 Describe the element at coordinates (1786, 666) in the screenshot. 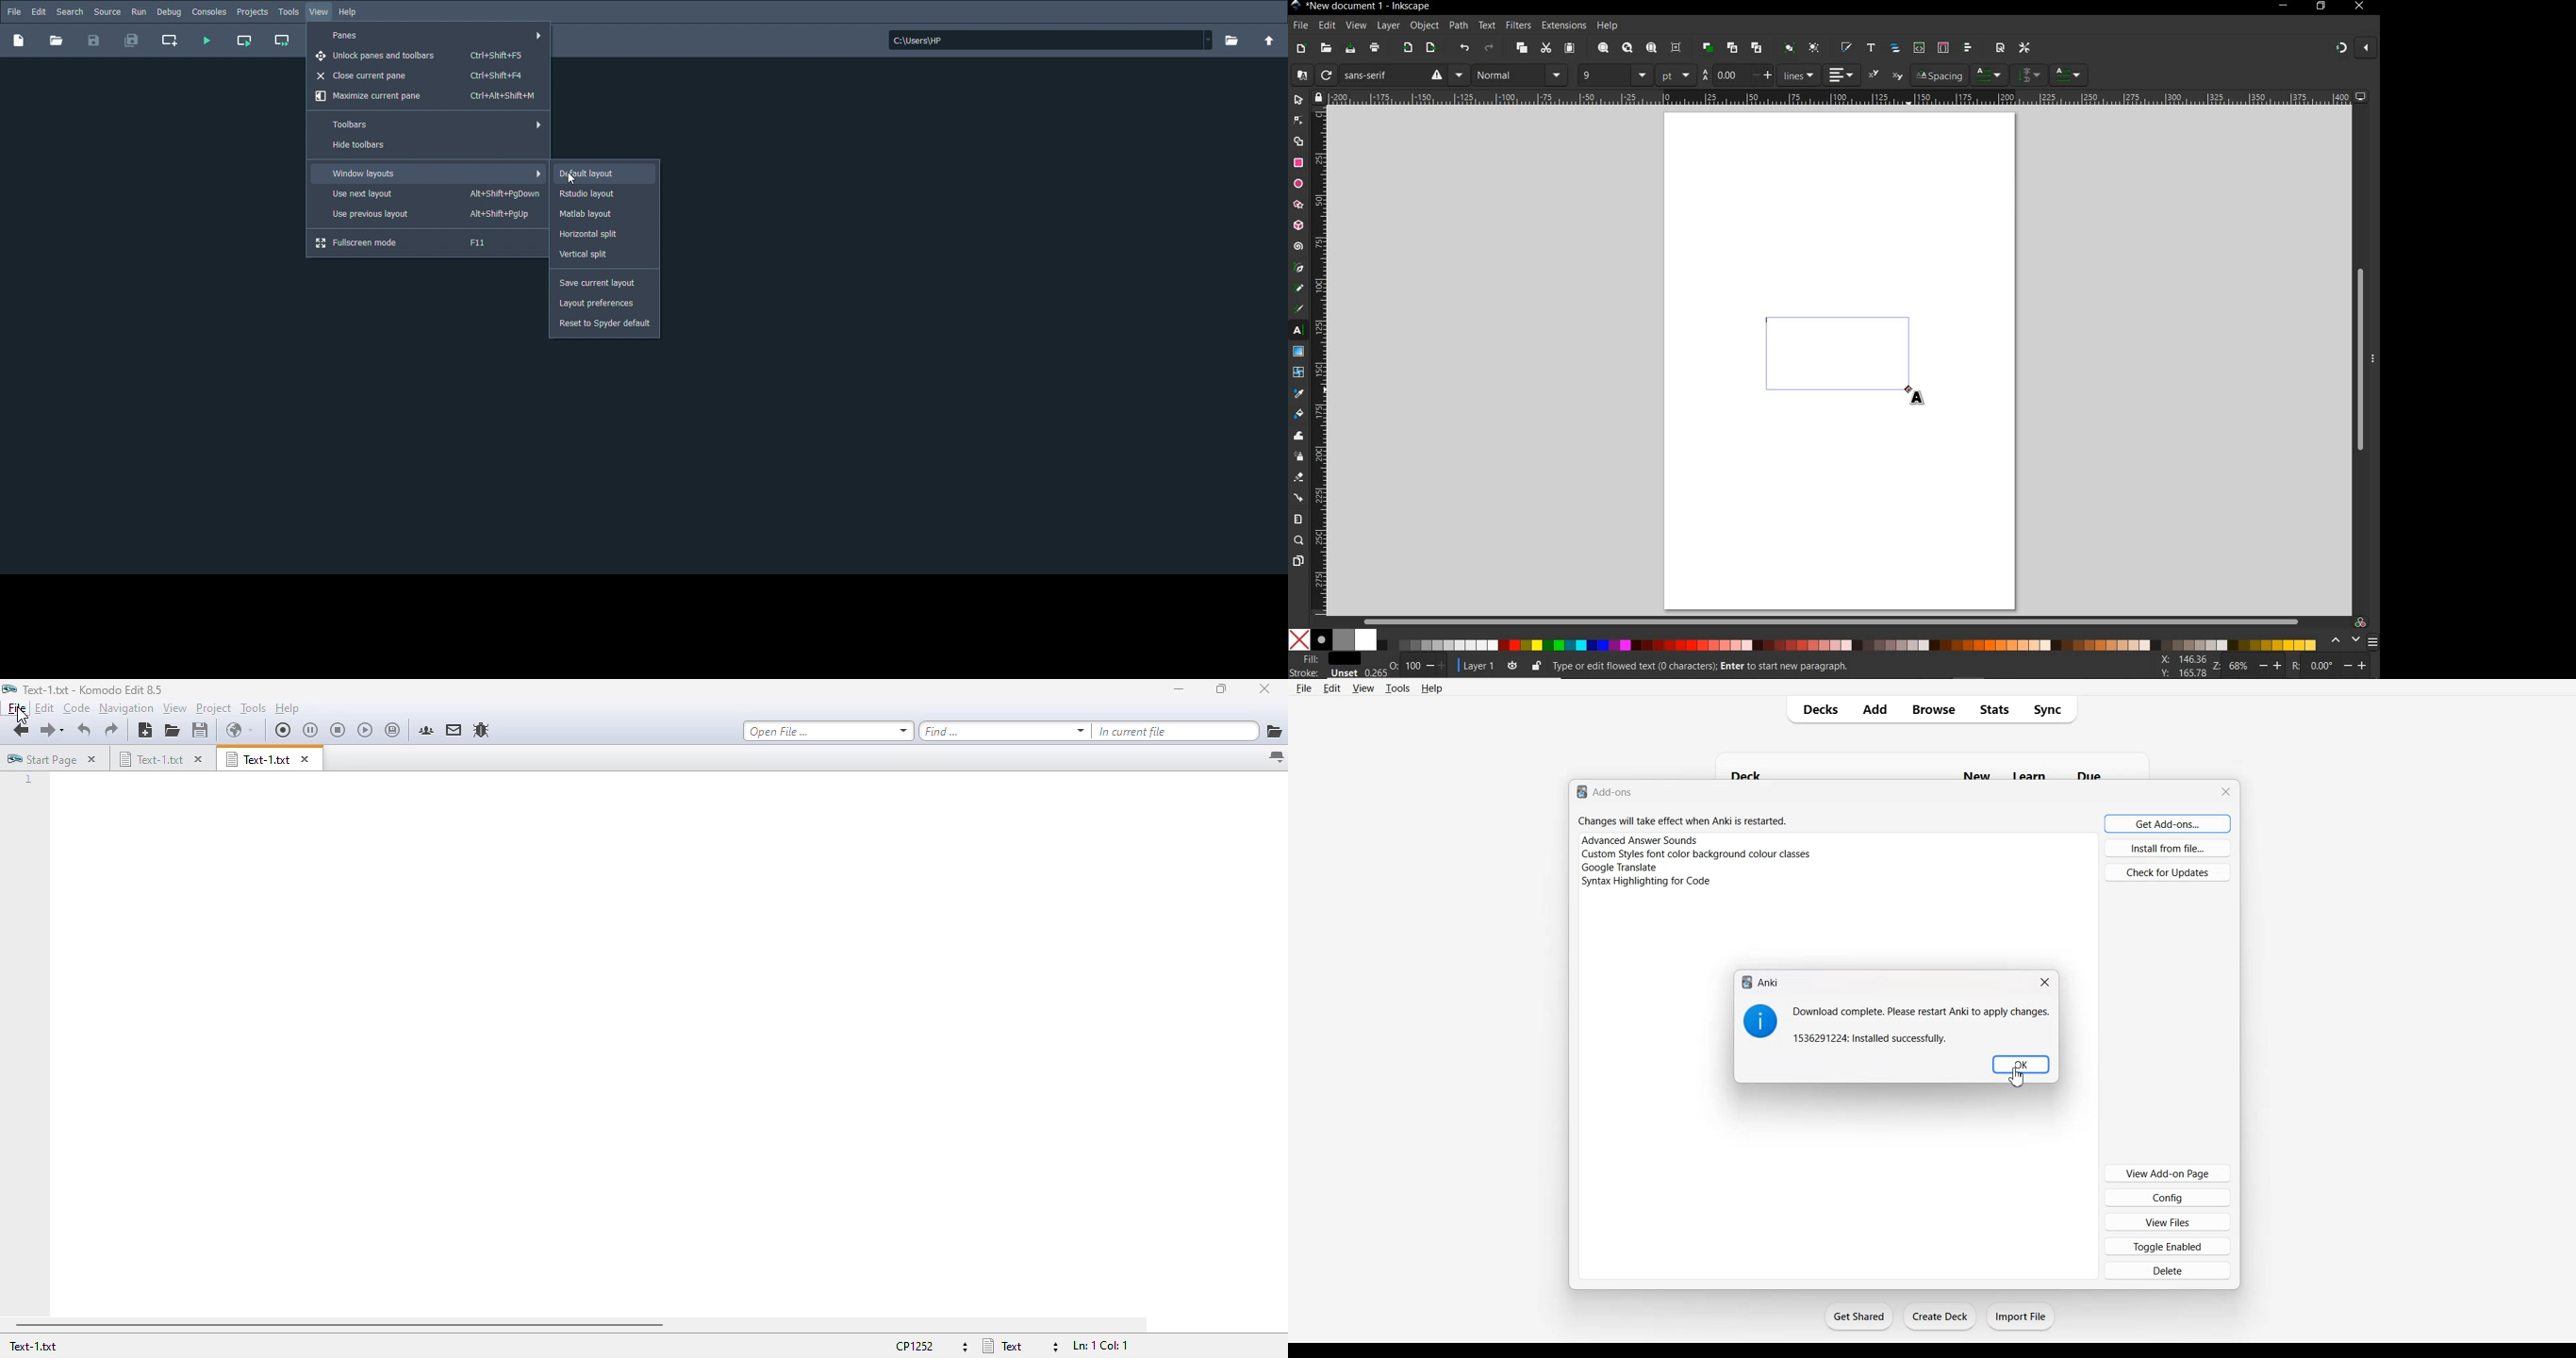

I see `no object selected` at that location.